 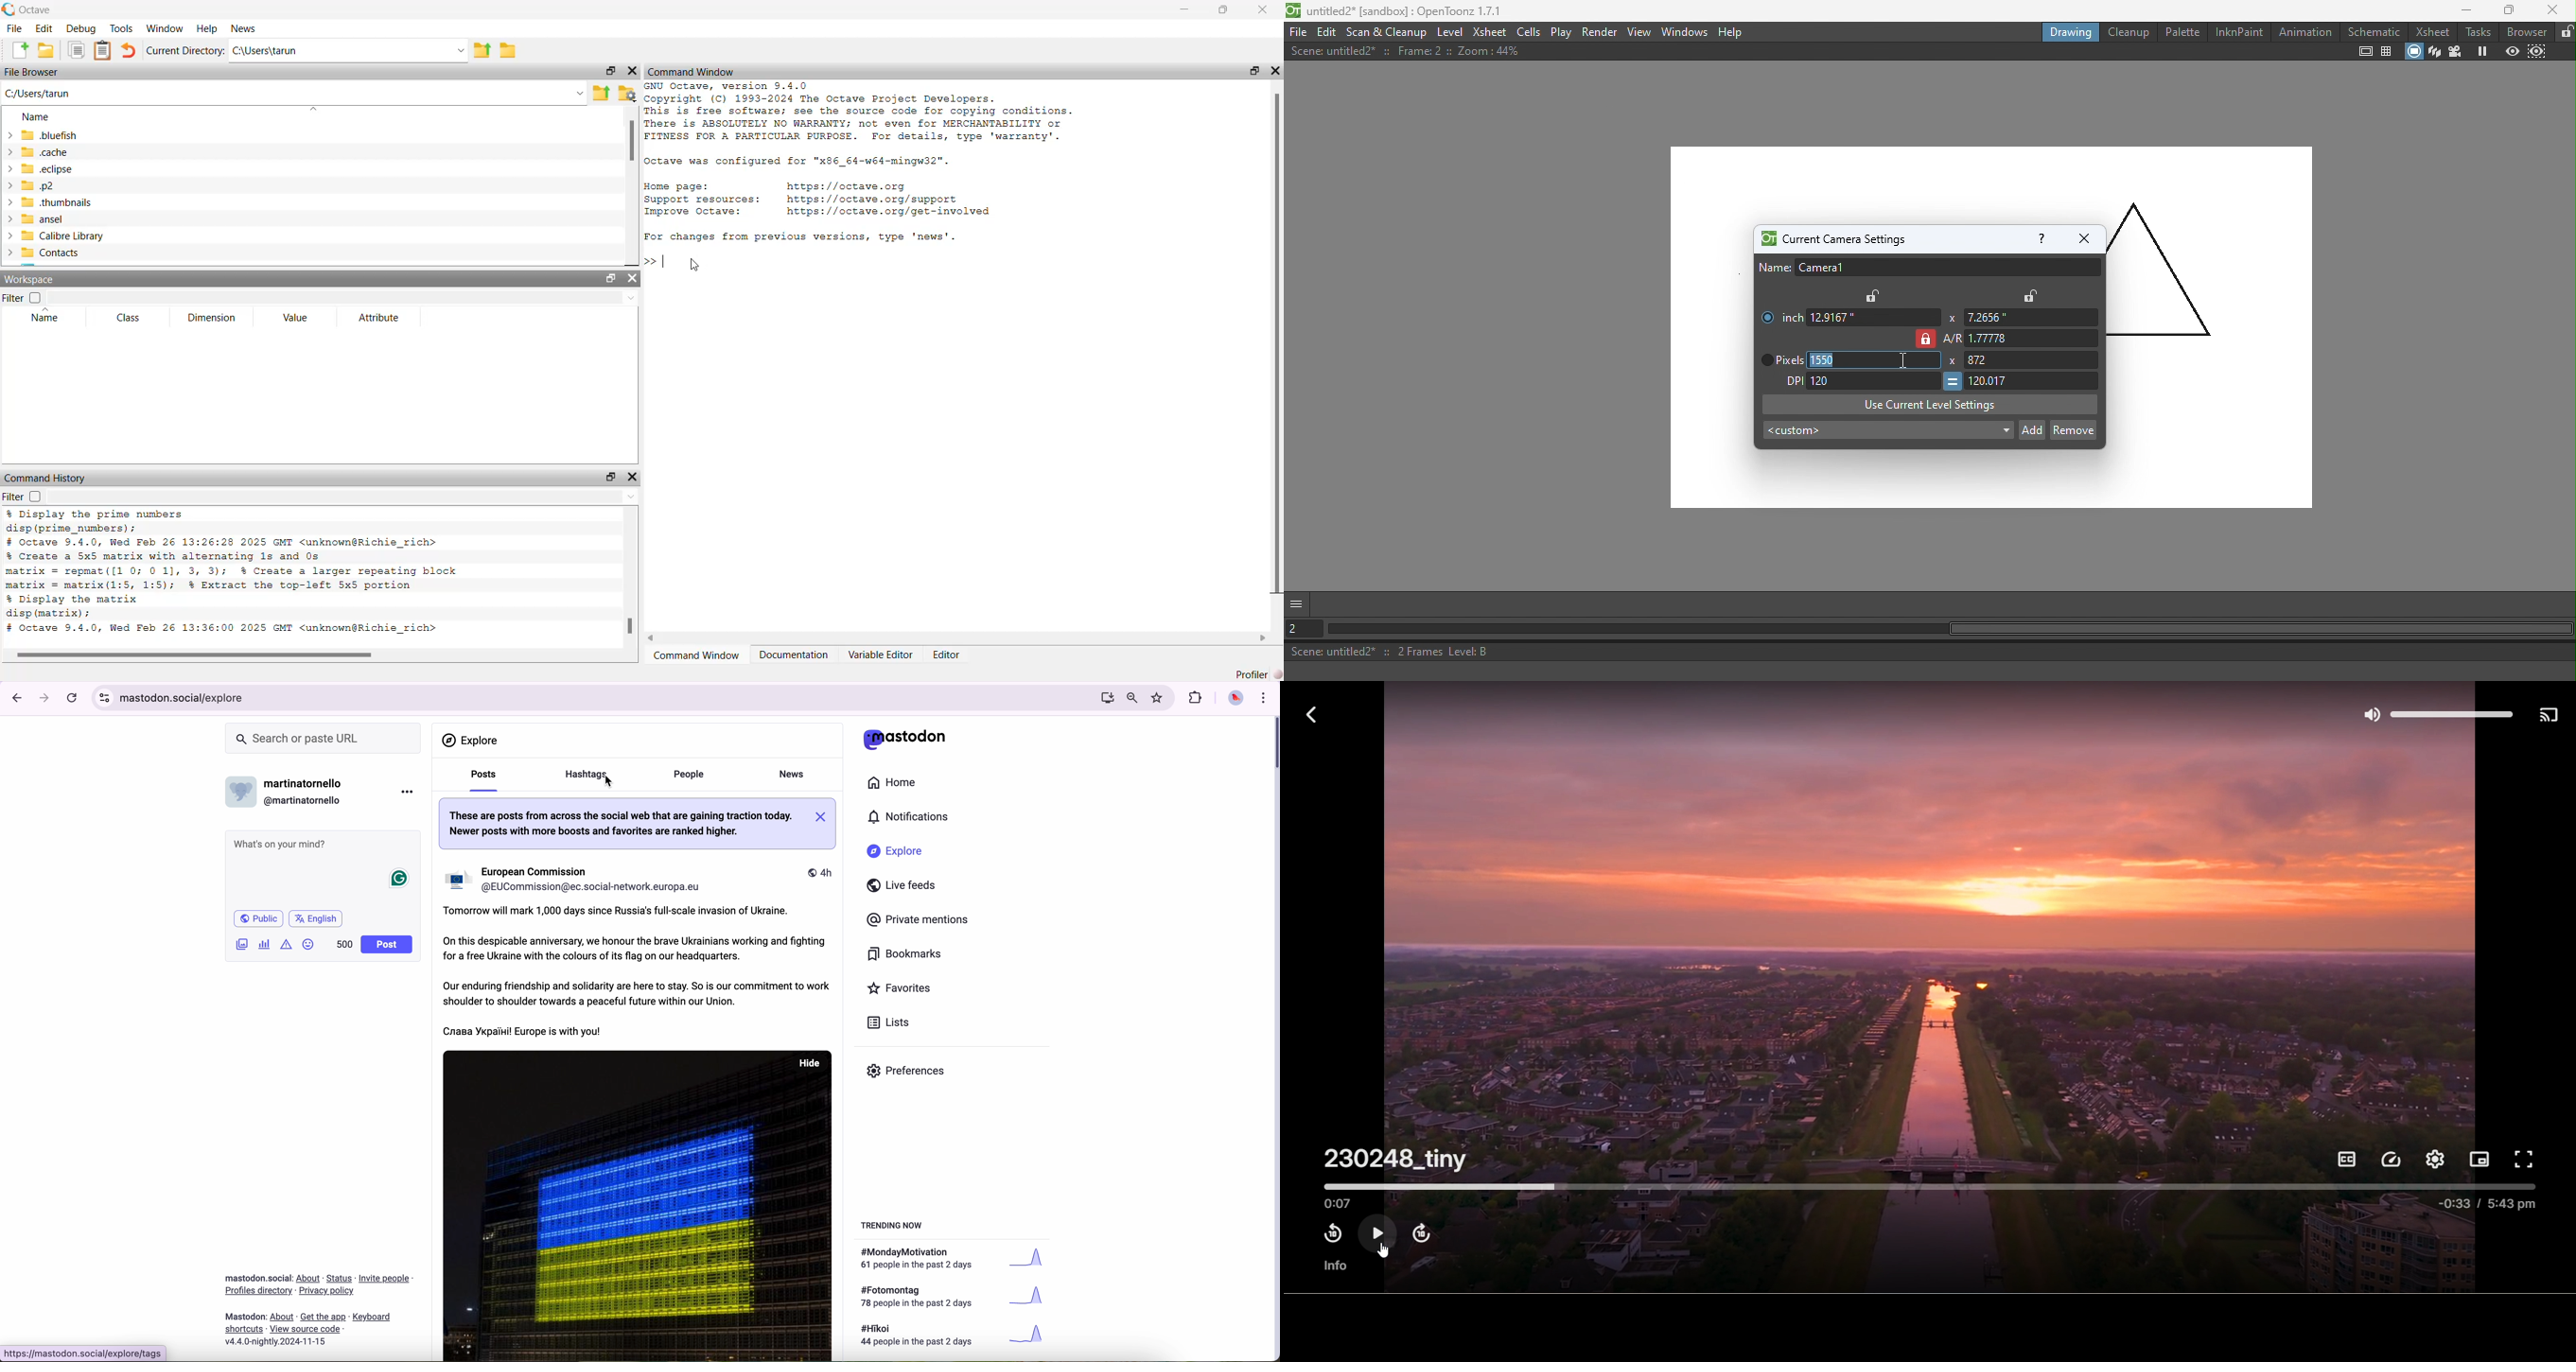 What do you see at coordinates (639, 973) in the screenshot?
I see `European Comission publication` at bounding box center [639, 973].